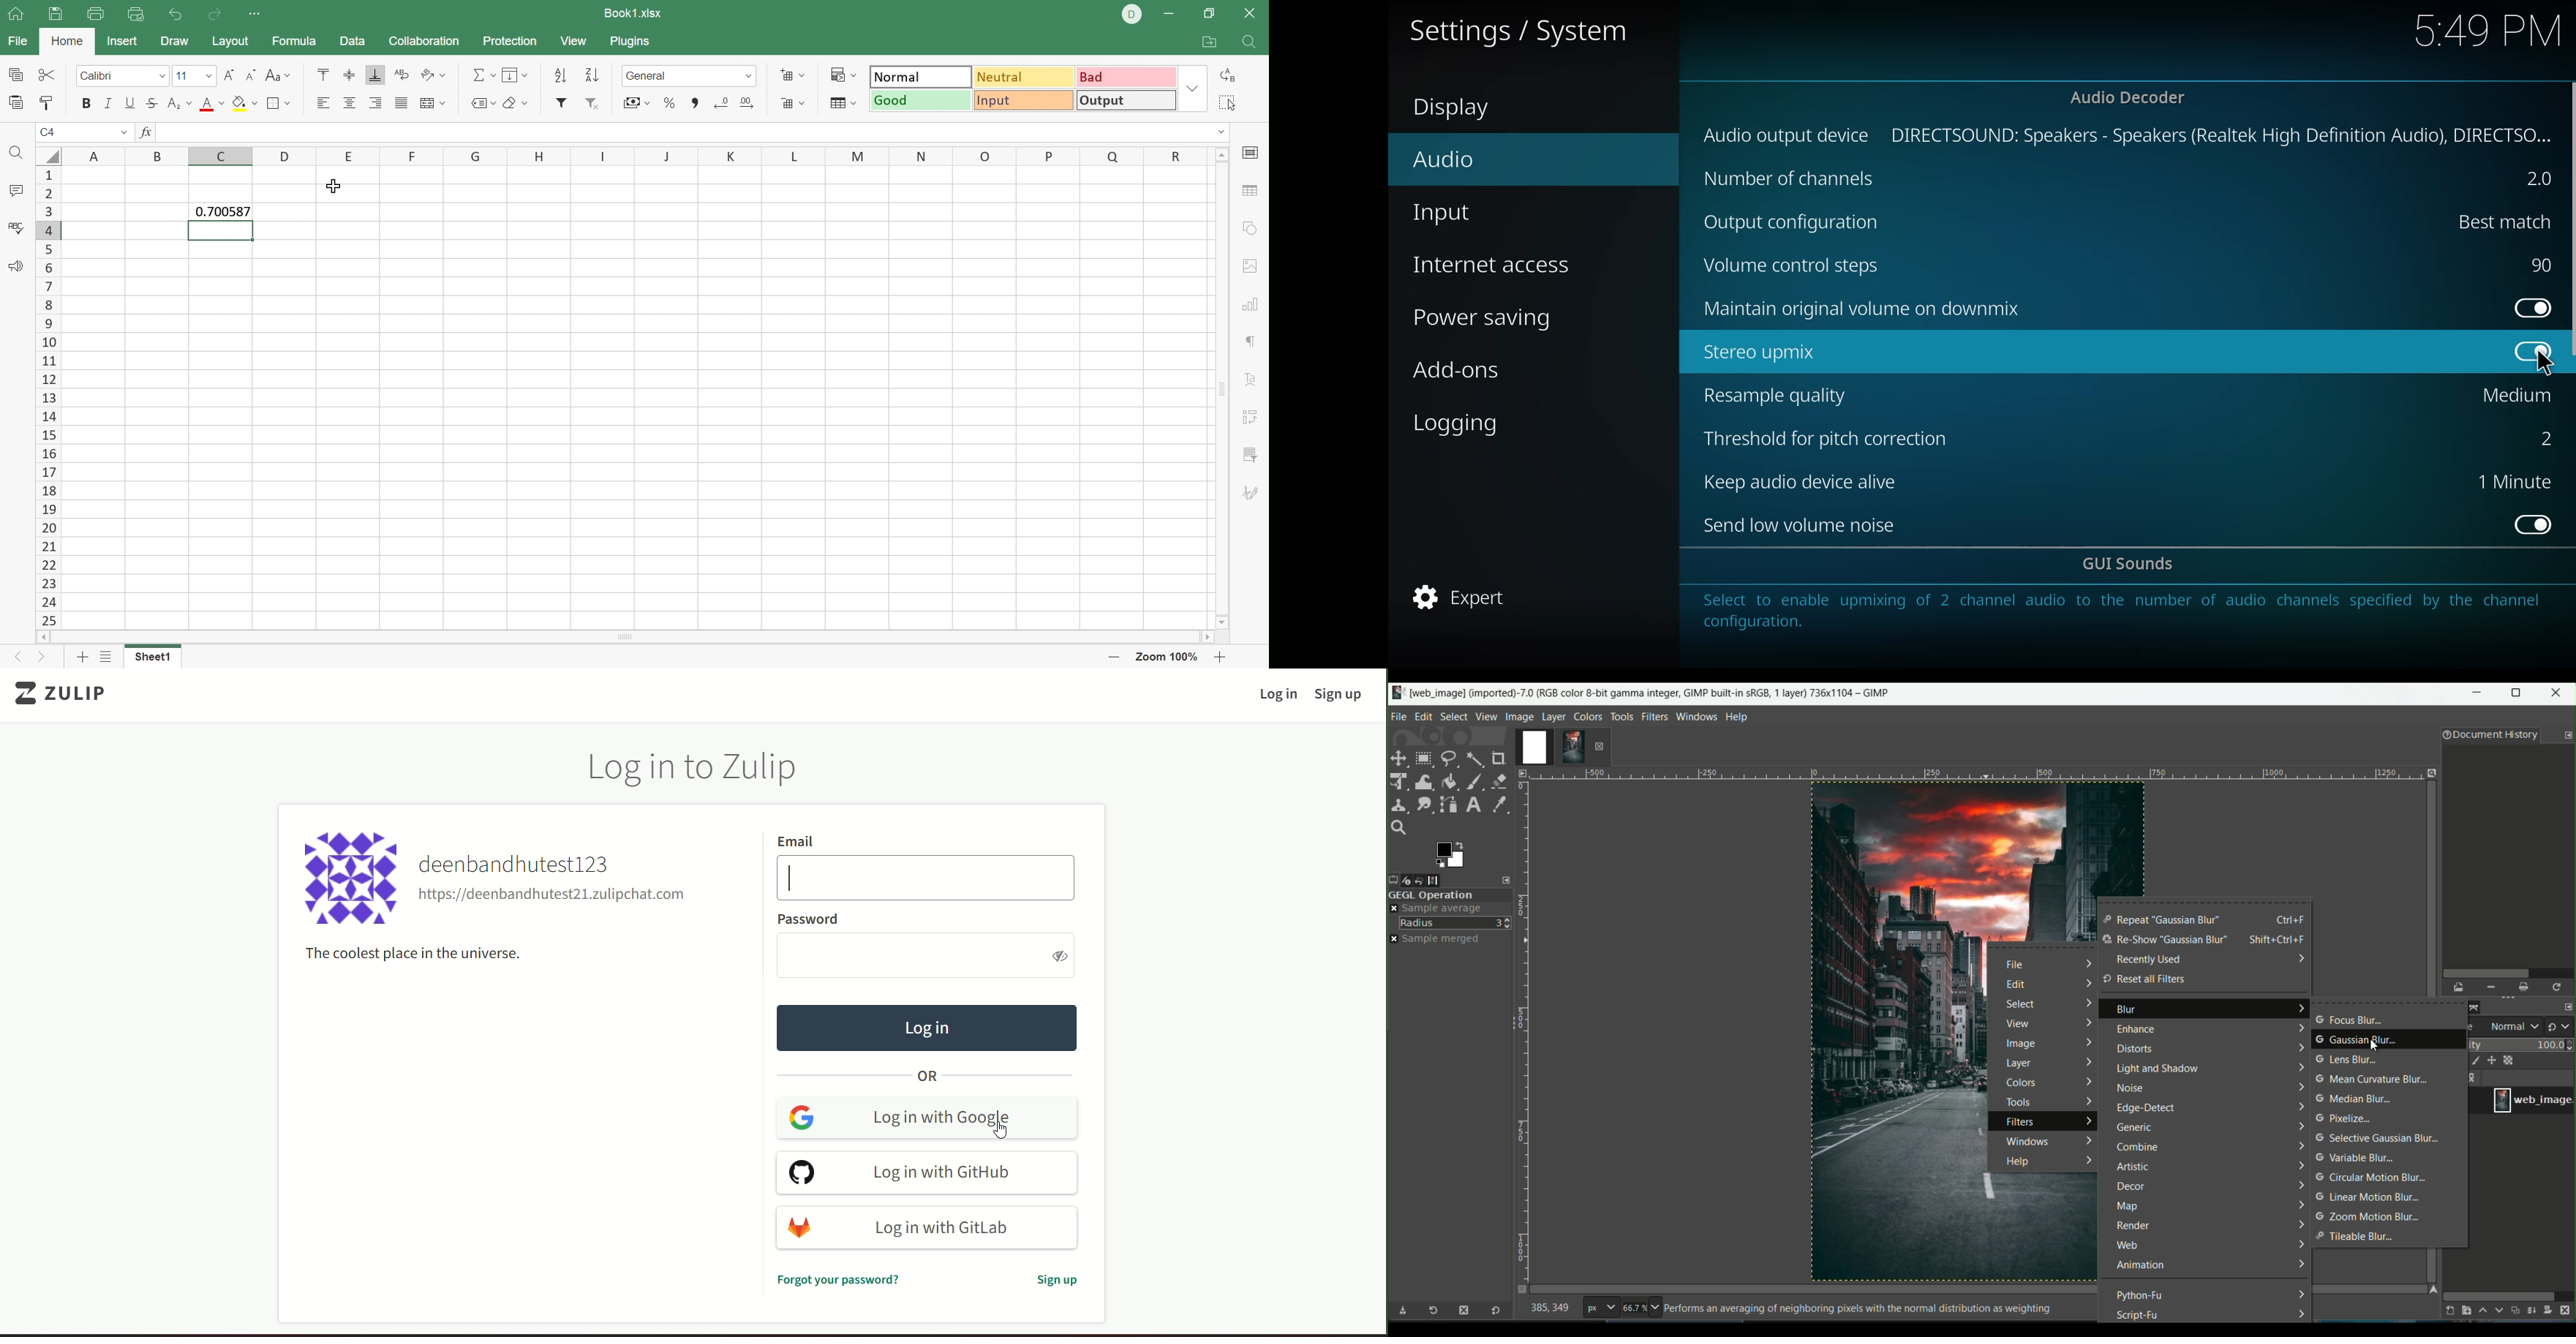 The image size is (2576, 1344). Describe the element at coordinates (137, 15) in the screenshot. I see `Quick print` at that location.